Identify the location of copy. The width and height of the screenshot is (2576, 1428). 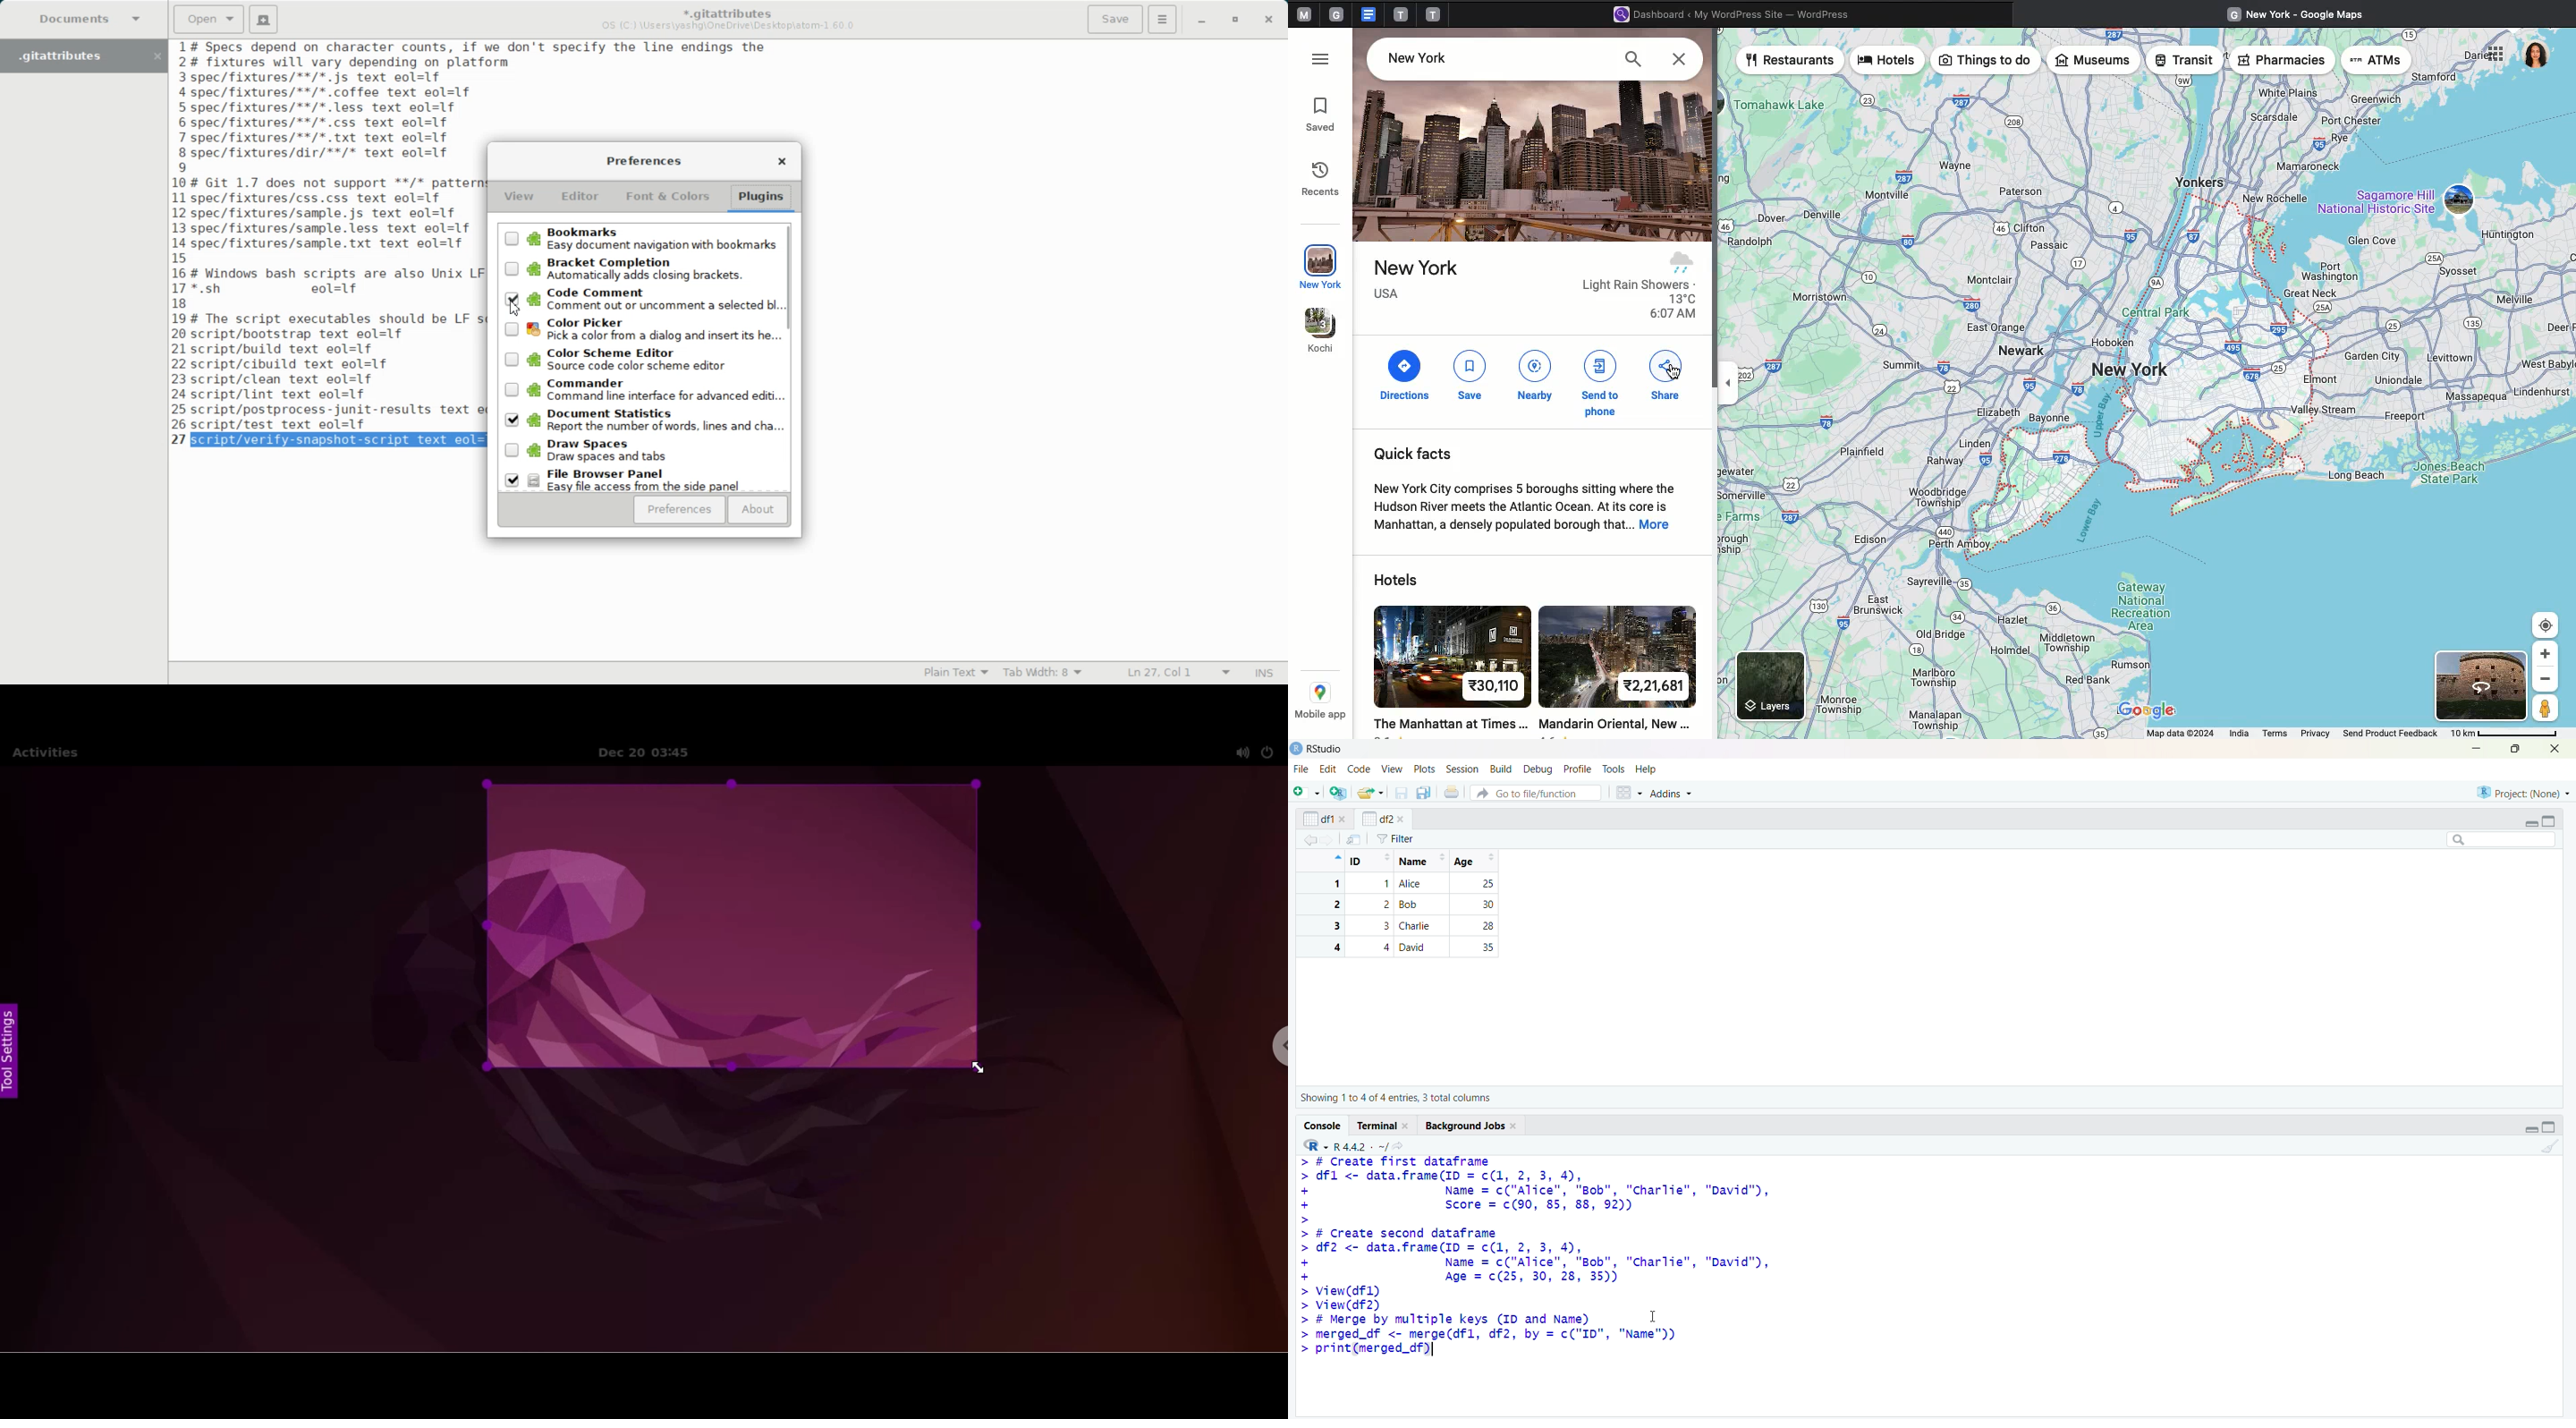
(1424, 793).